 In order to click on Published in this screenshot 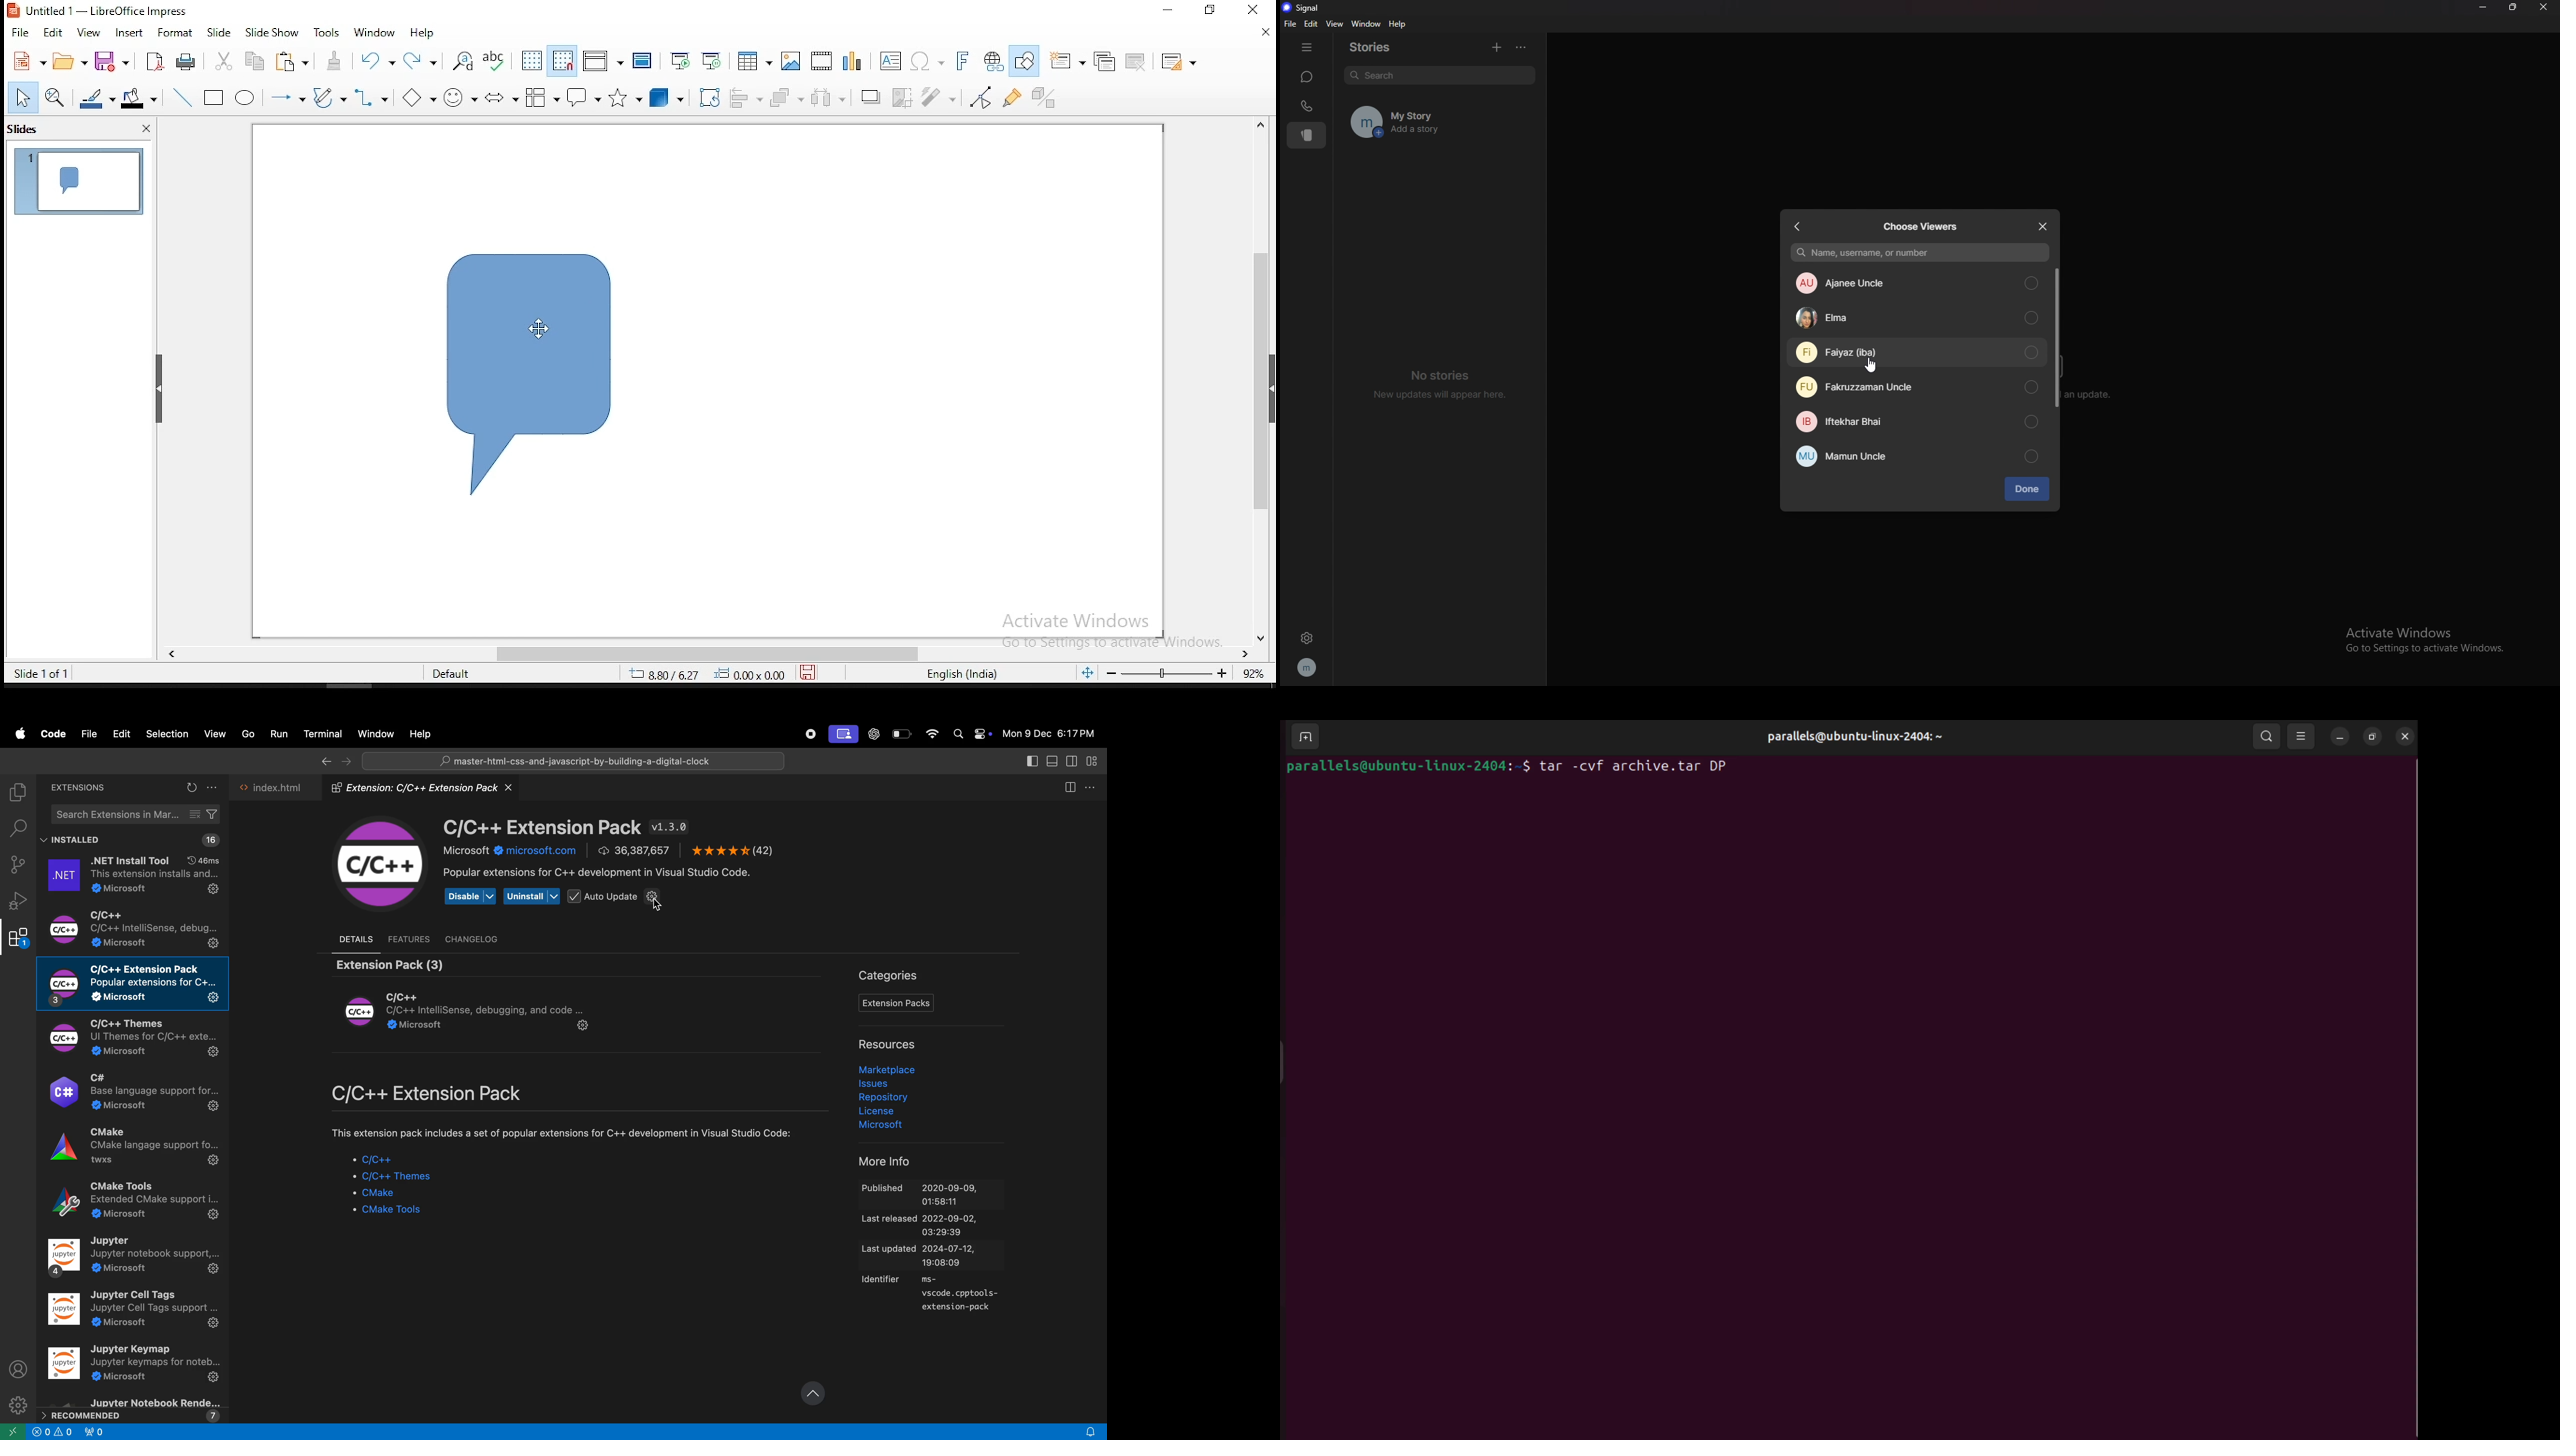, I will do `click(935, 1194)`.